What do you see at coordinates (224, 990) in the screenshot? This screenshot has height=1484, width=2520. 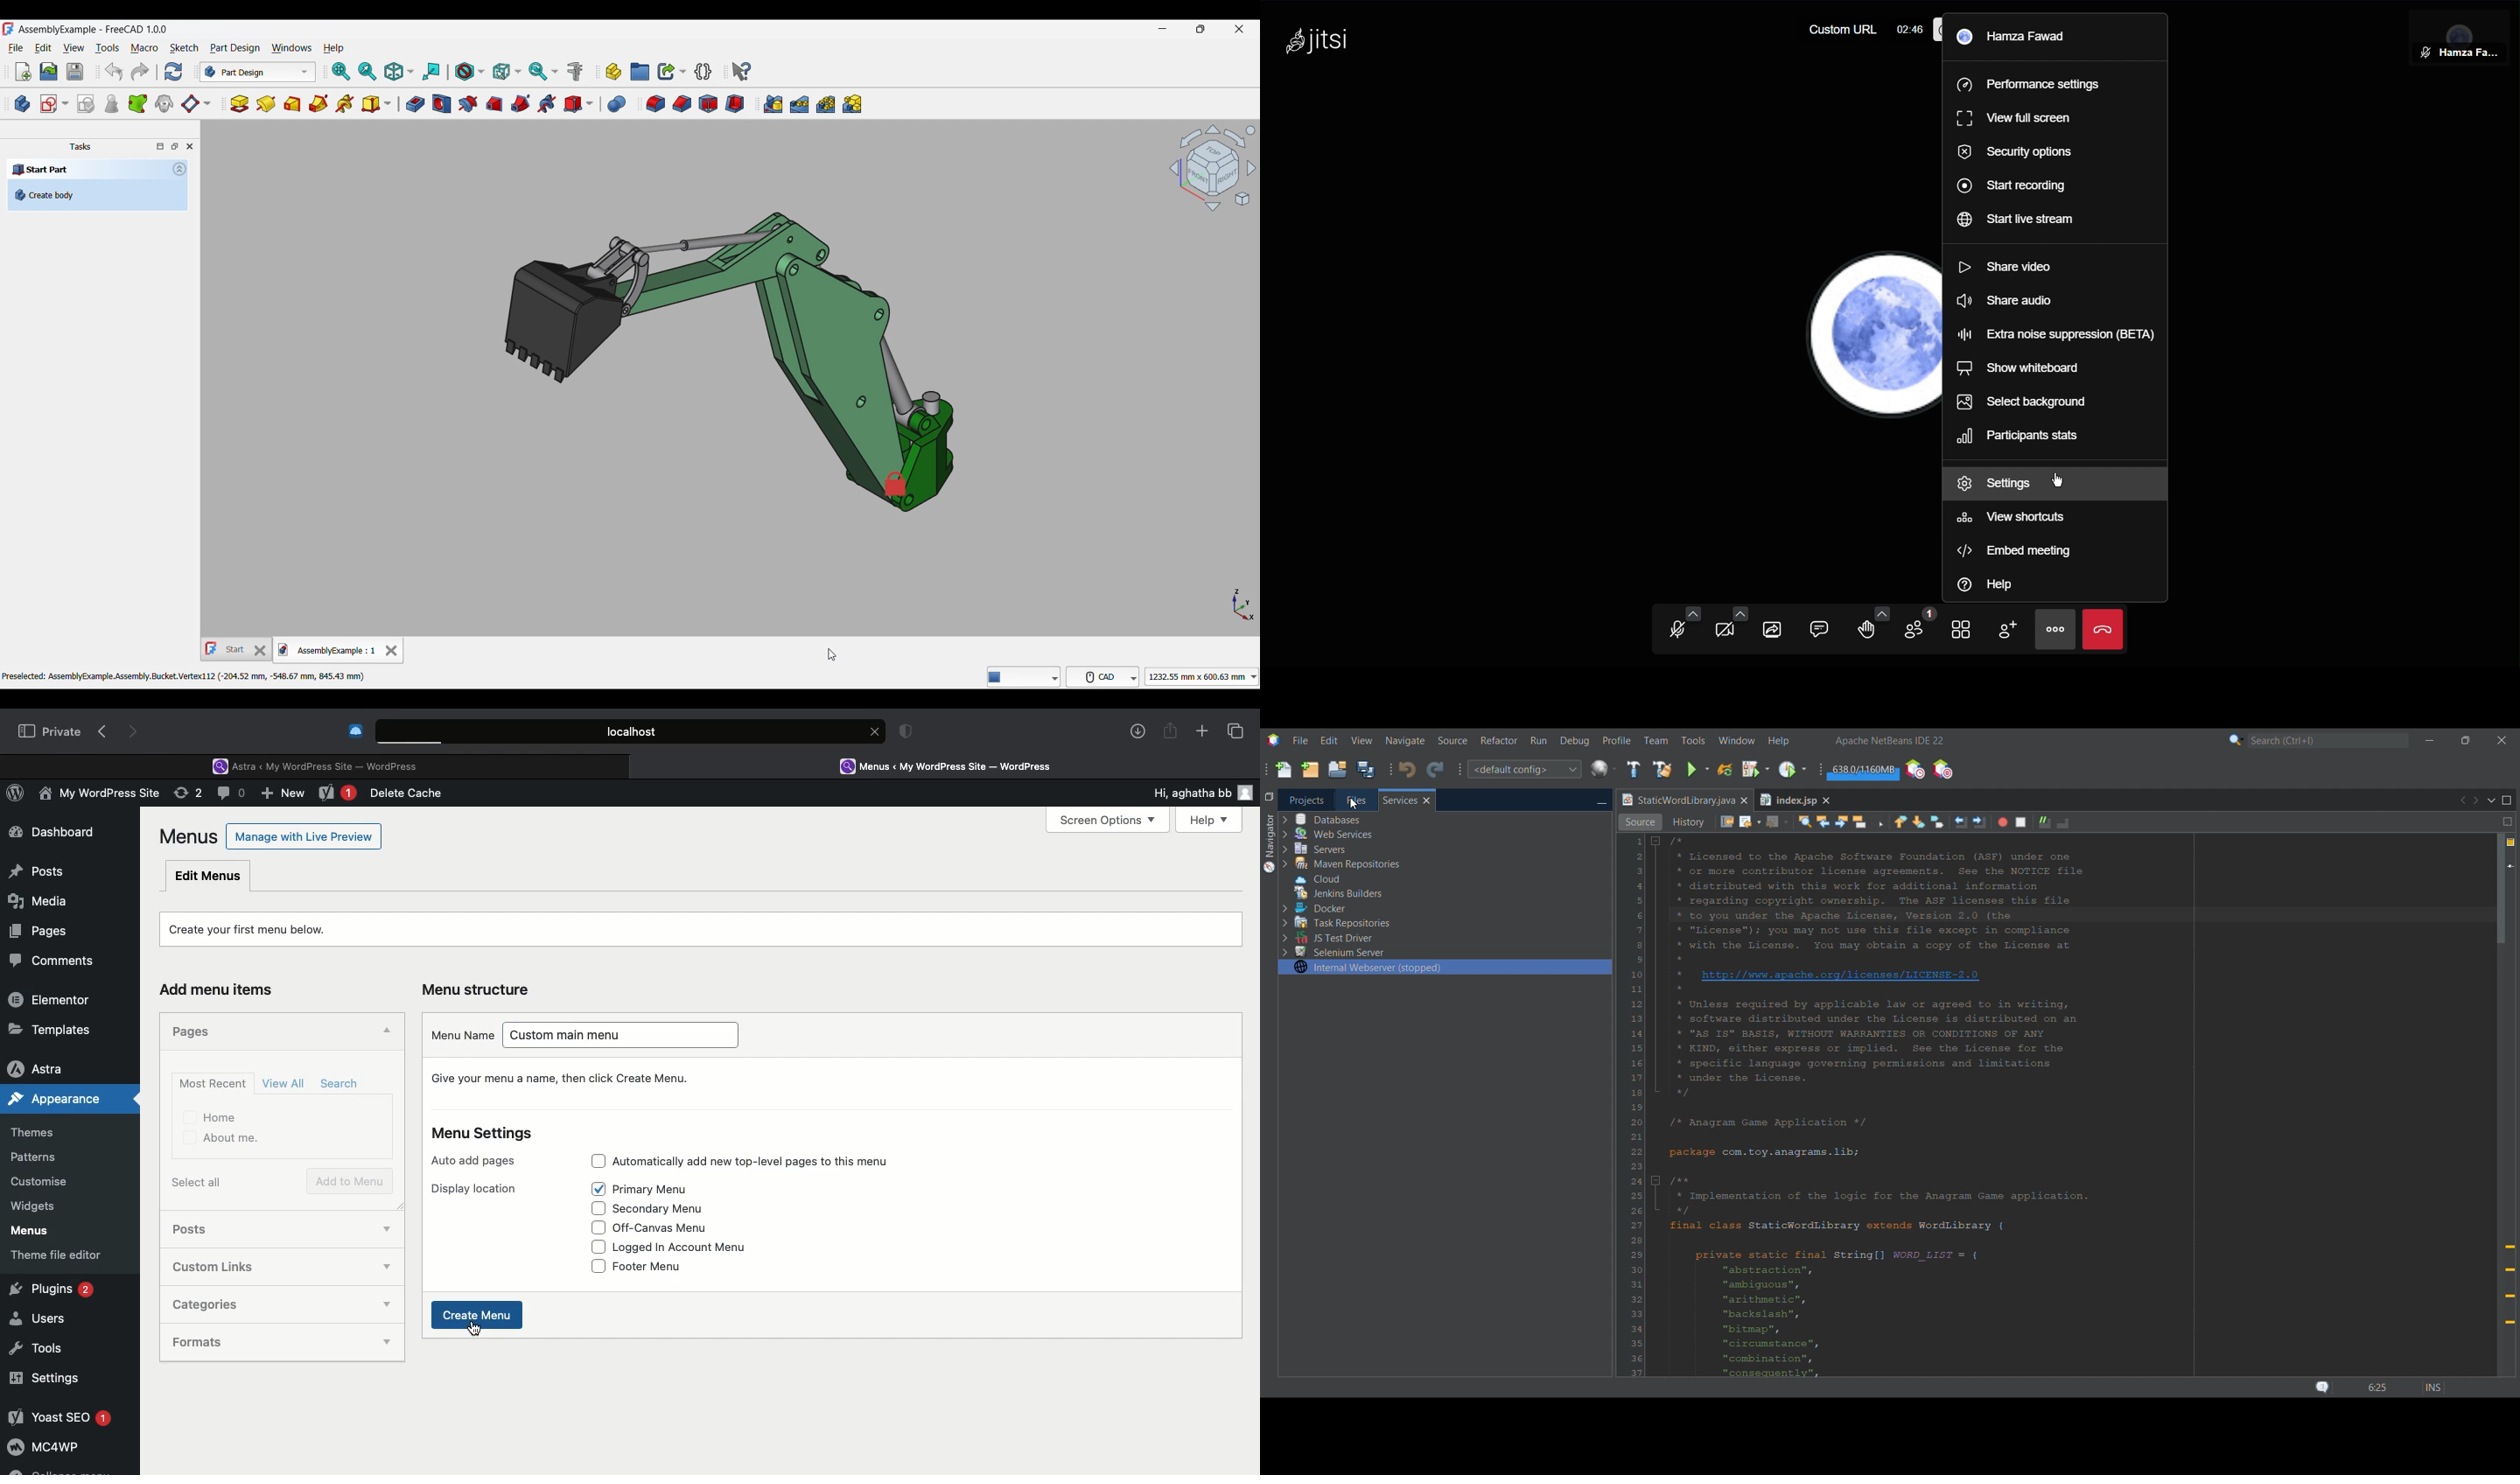 I see `Add menu items` at bounding box center [224, 990].